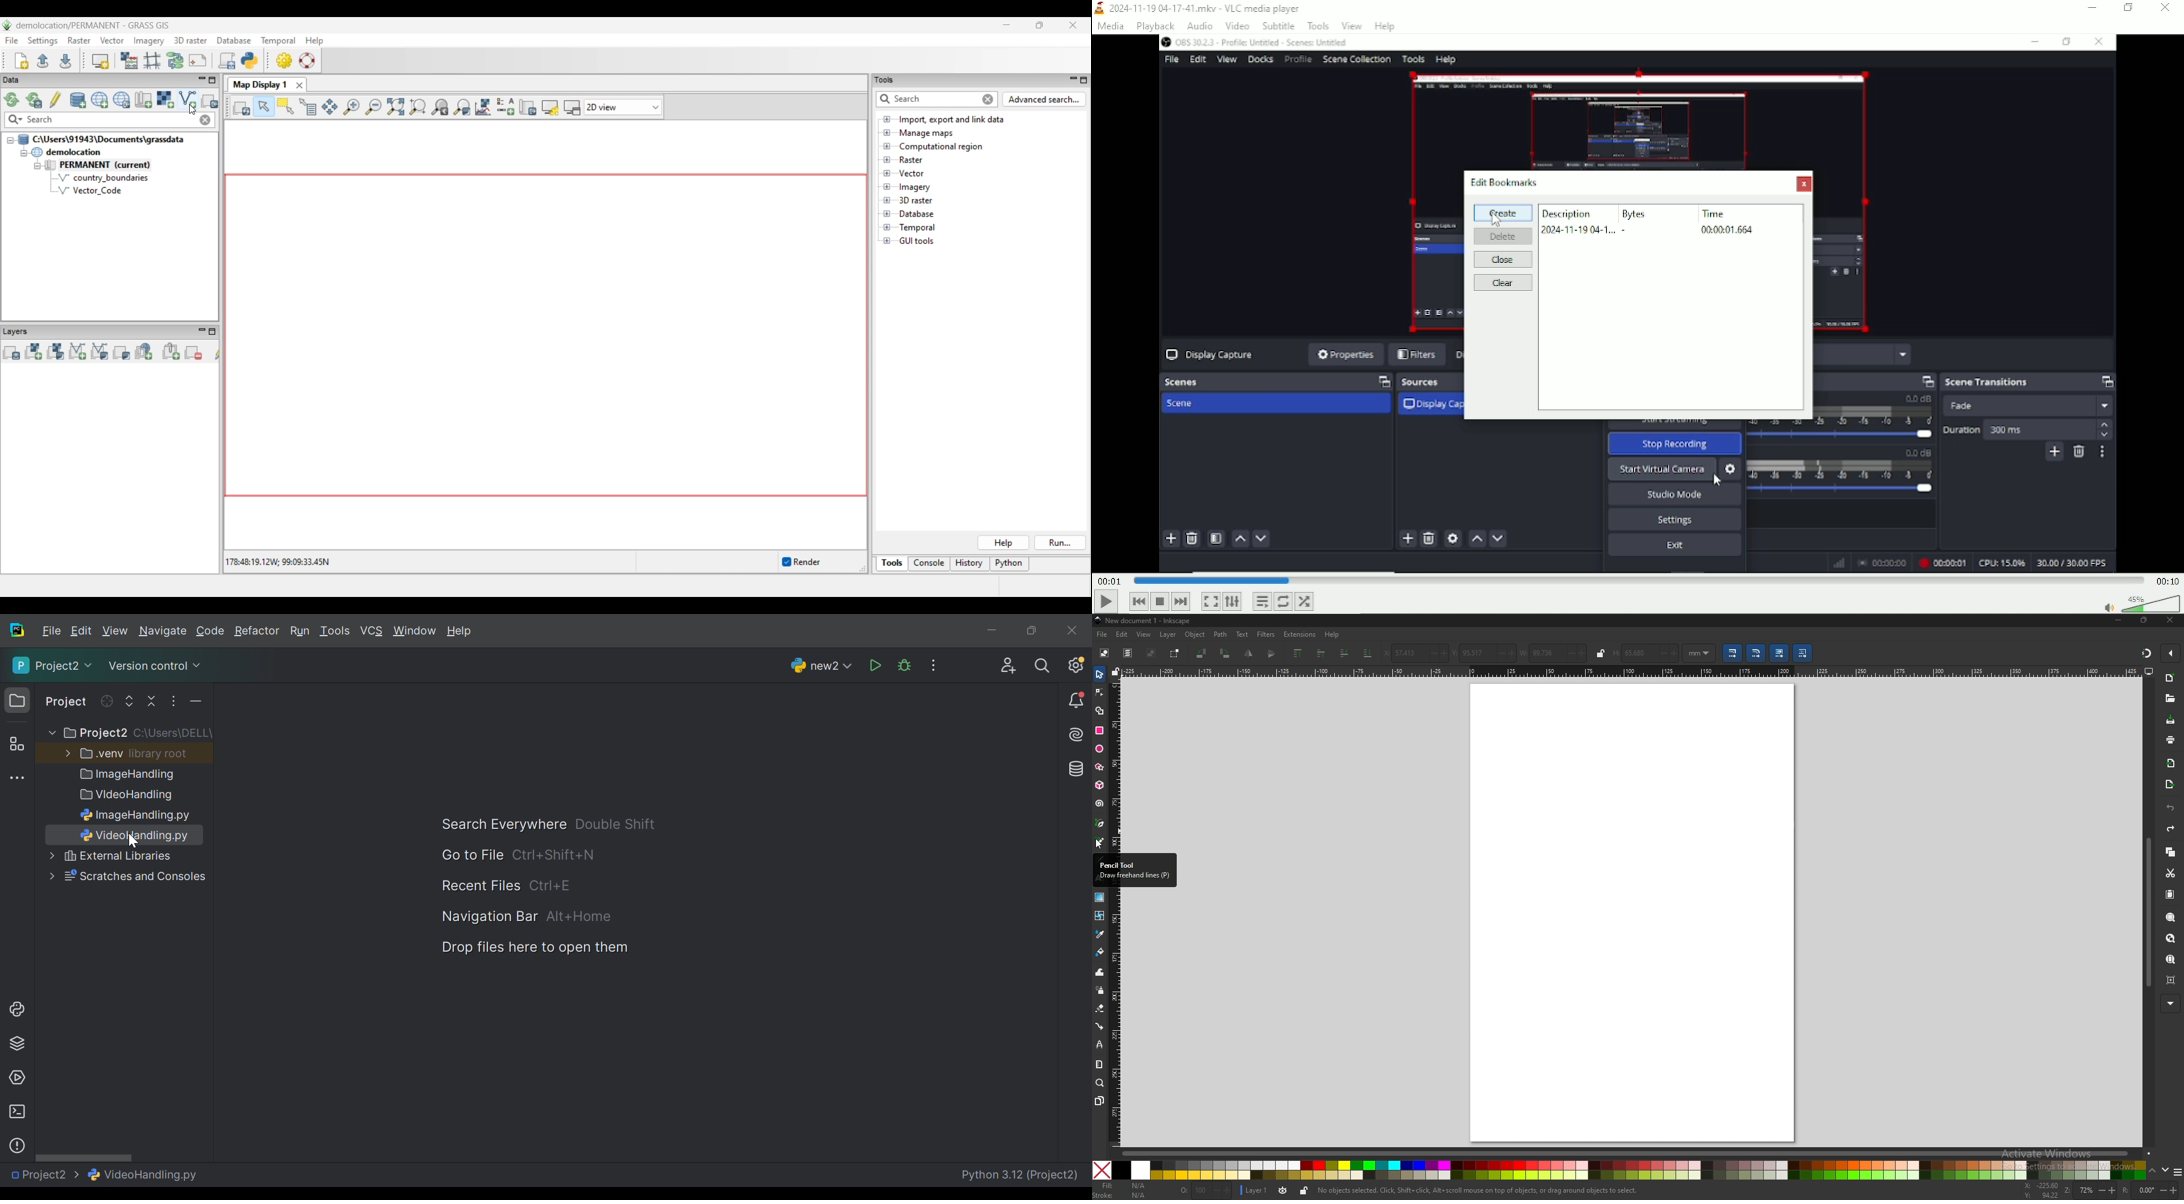 The width and height of the screenshot is (2184, 1204). I want to click on fill bucket, so click(1099, 952).